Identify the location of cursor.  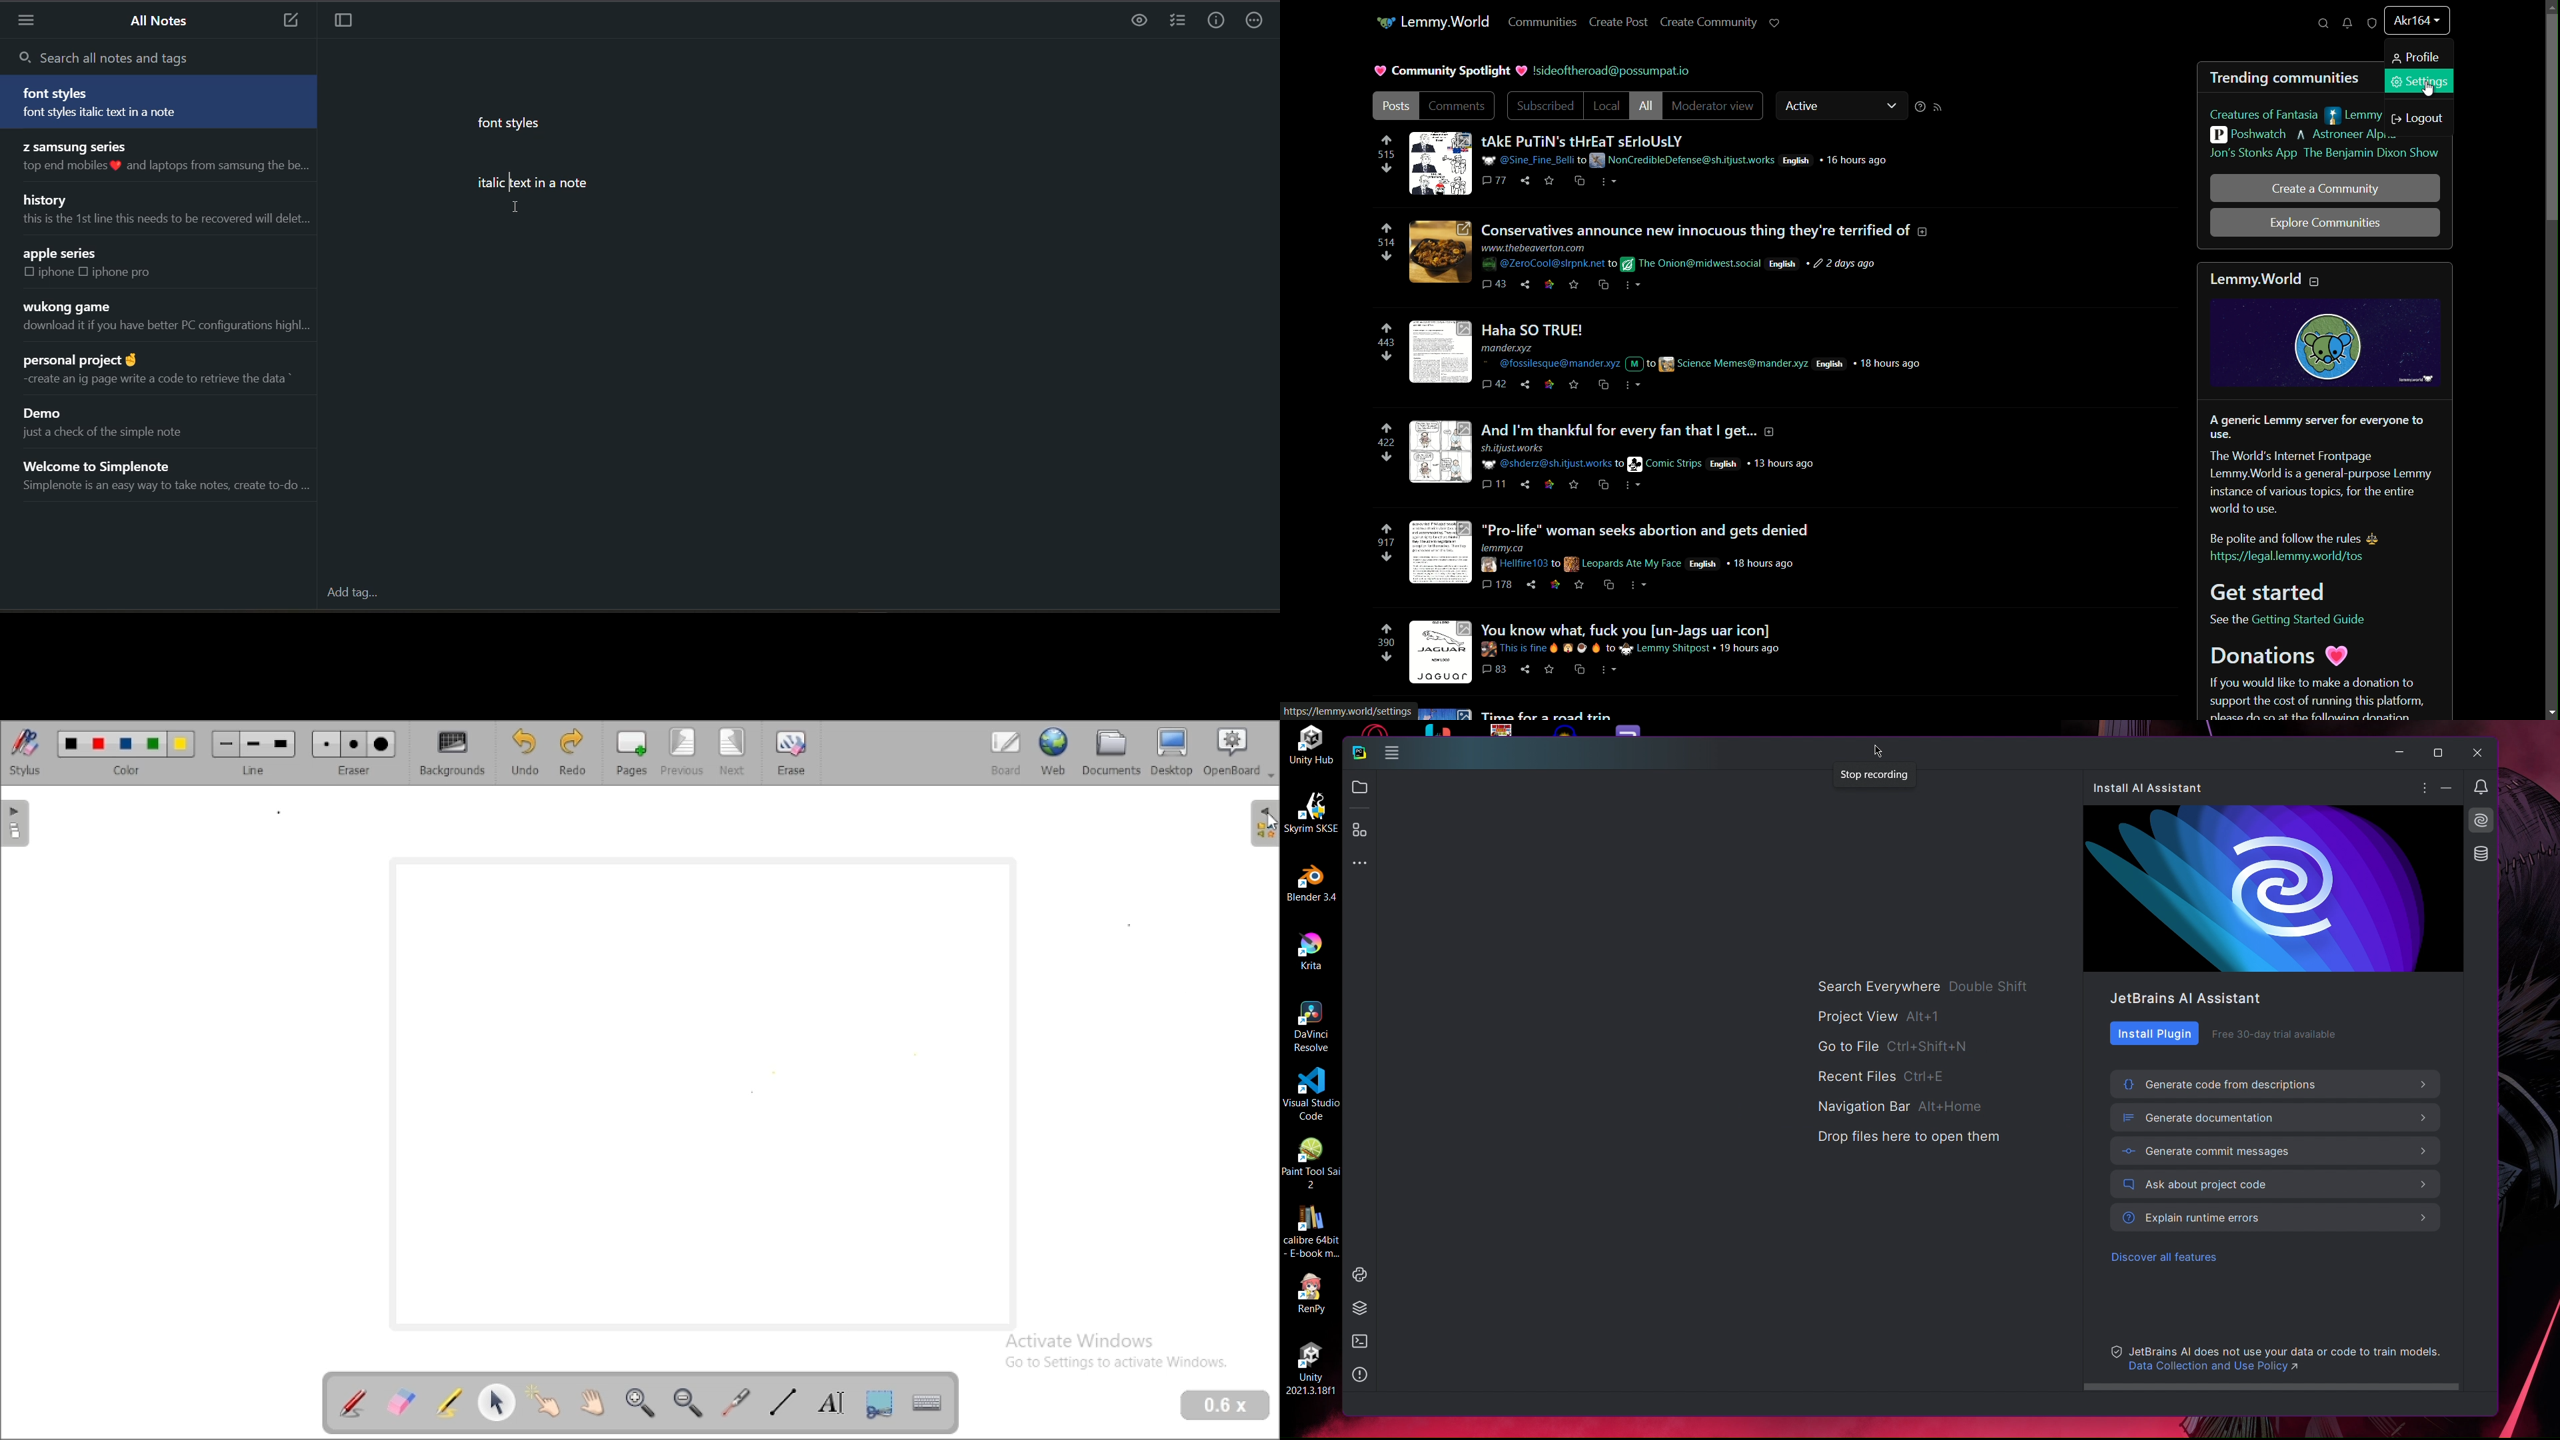
(2439, 34).